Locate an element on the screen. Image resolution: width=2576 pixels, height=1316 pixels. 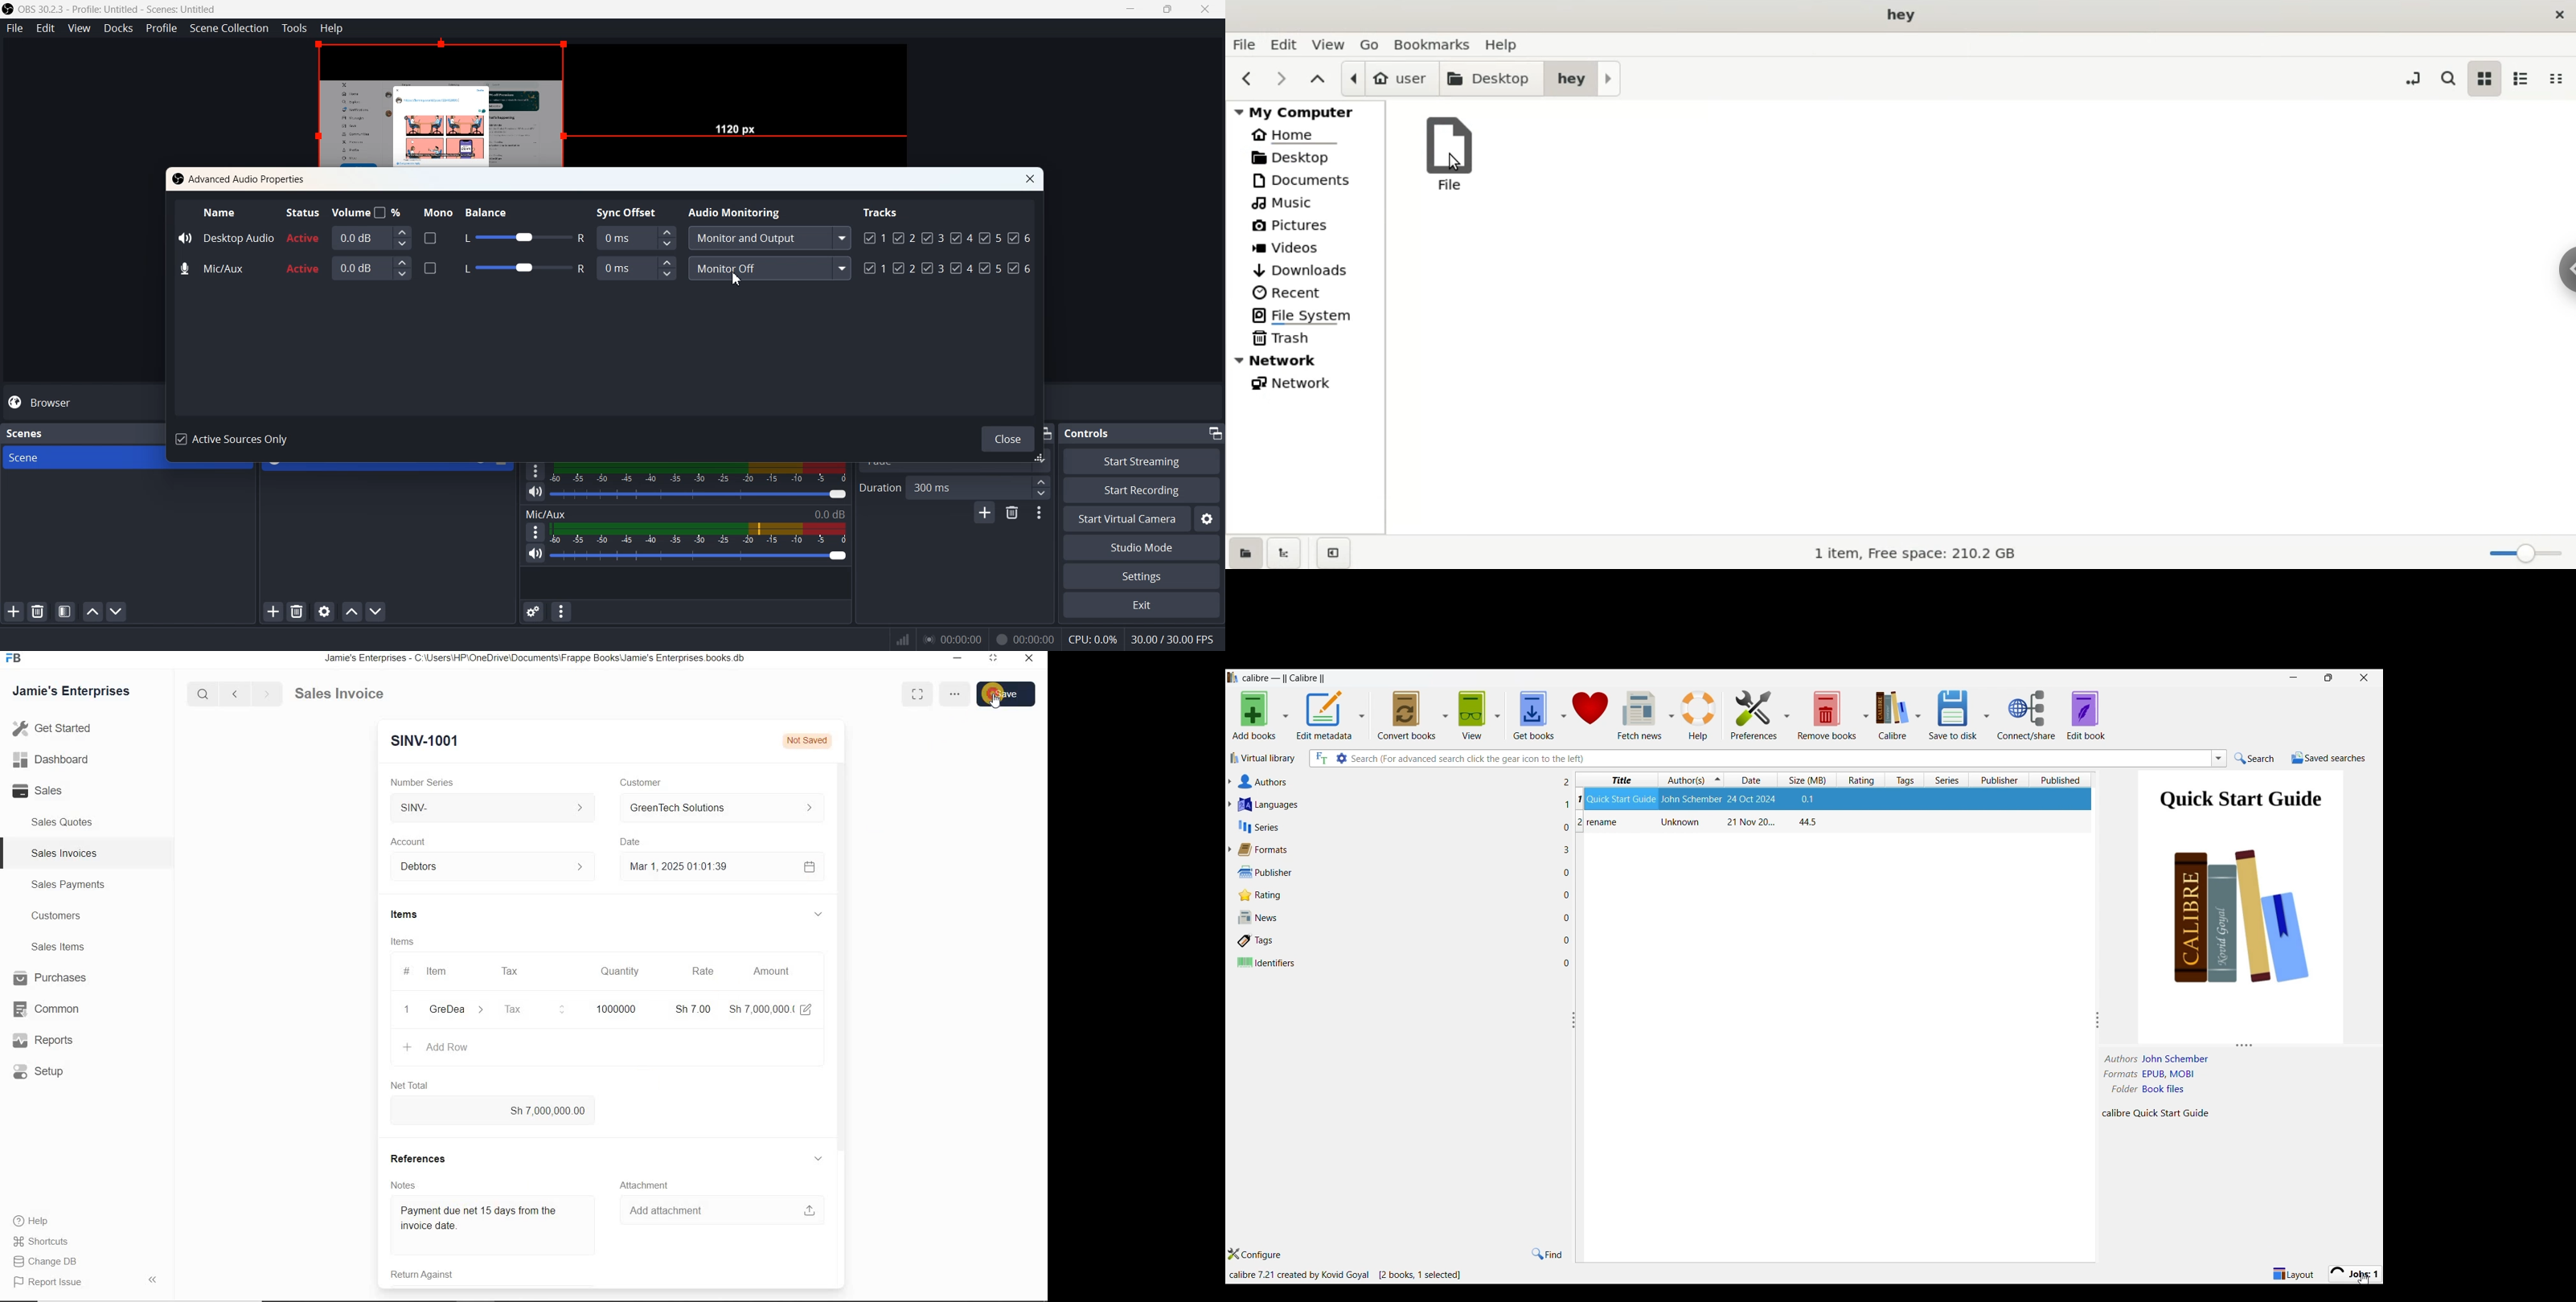
00:00:00 is located at coordinates (953, 638).